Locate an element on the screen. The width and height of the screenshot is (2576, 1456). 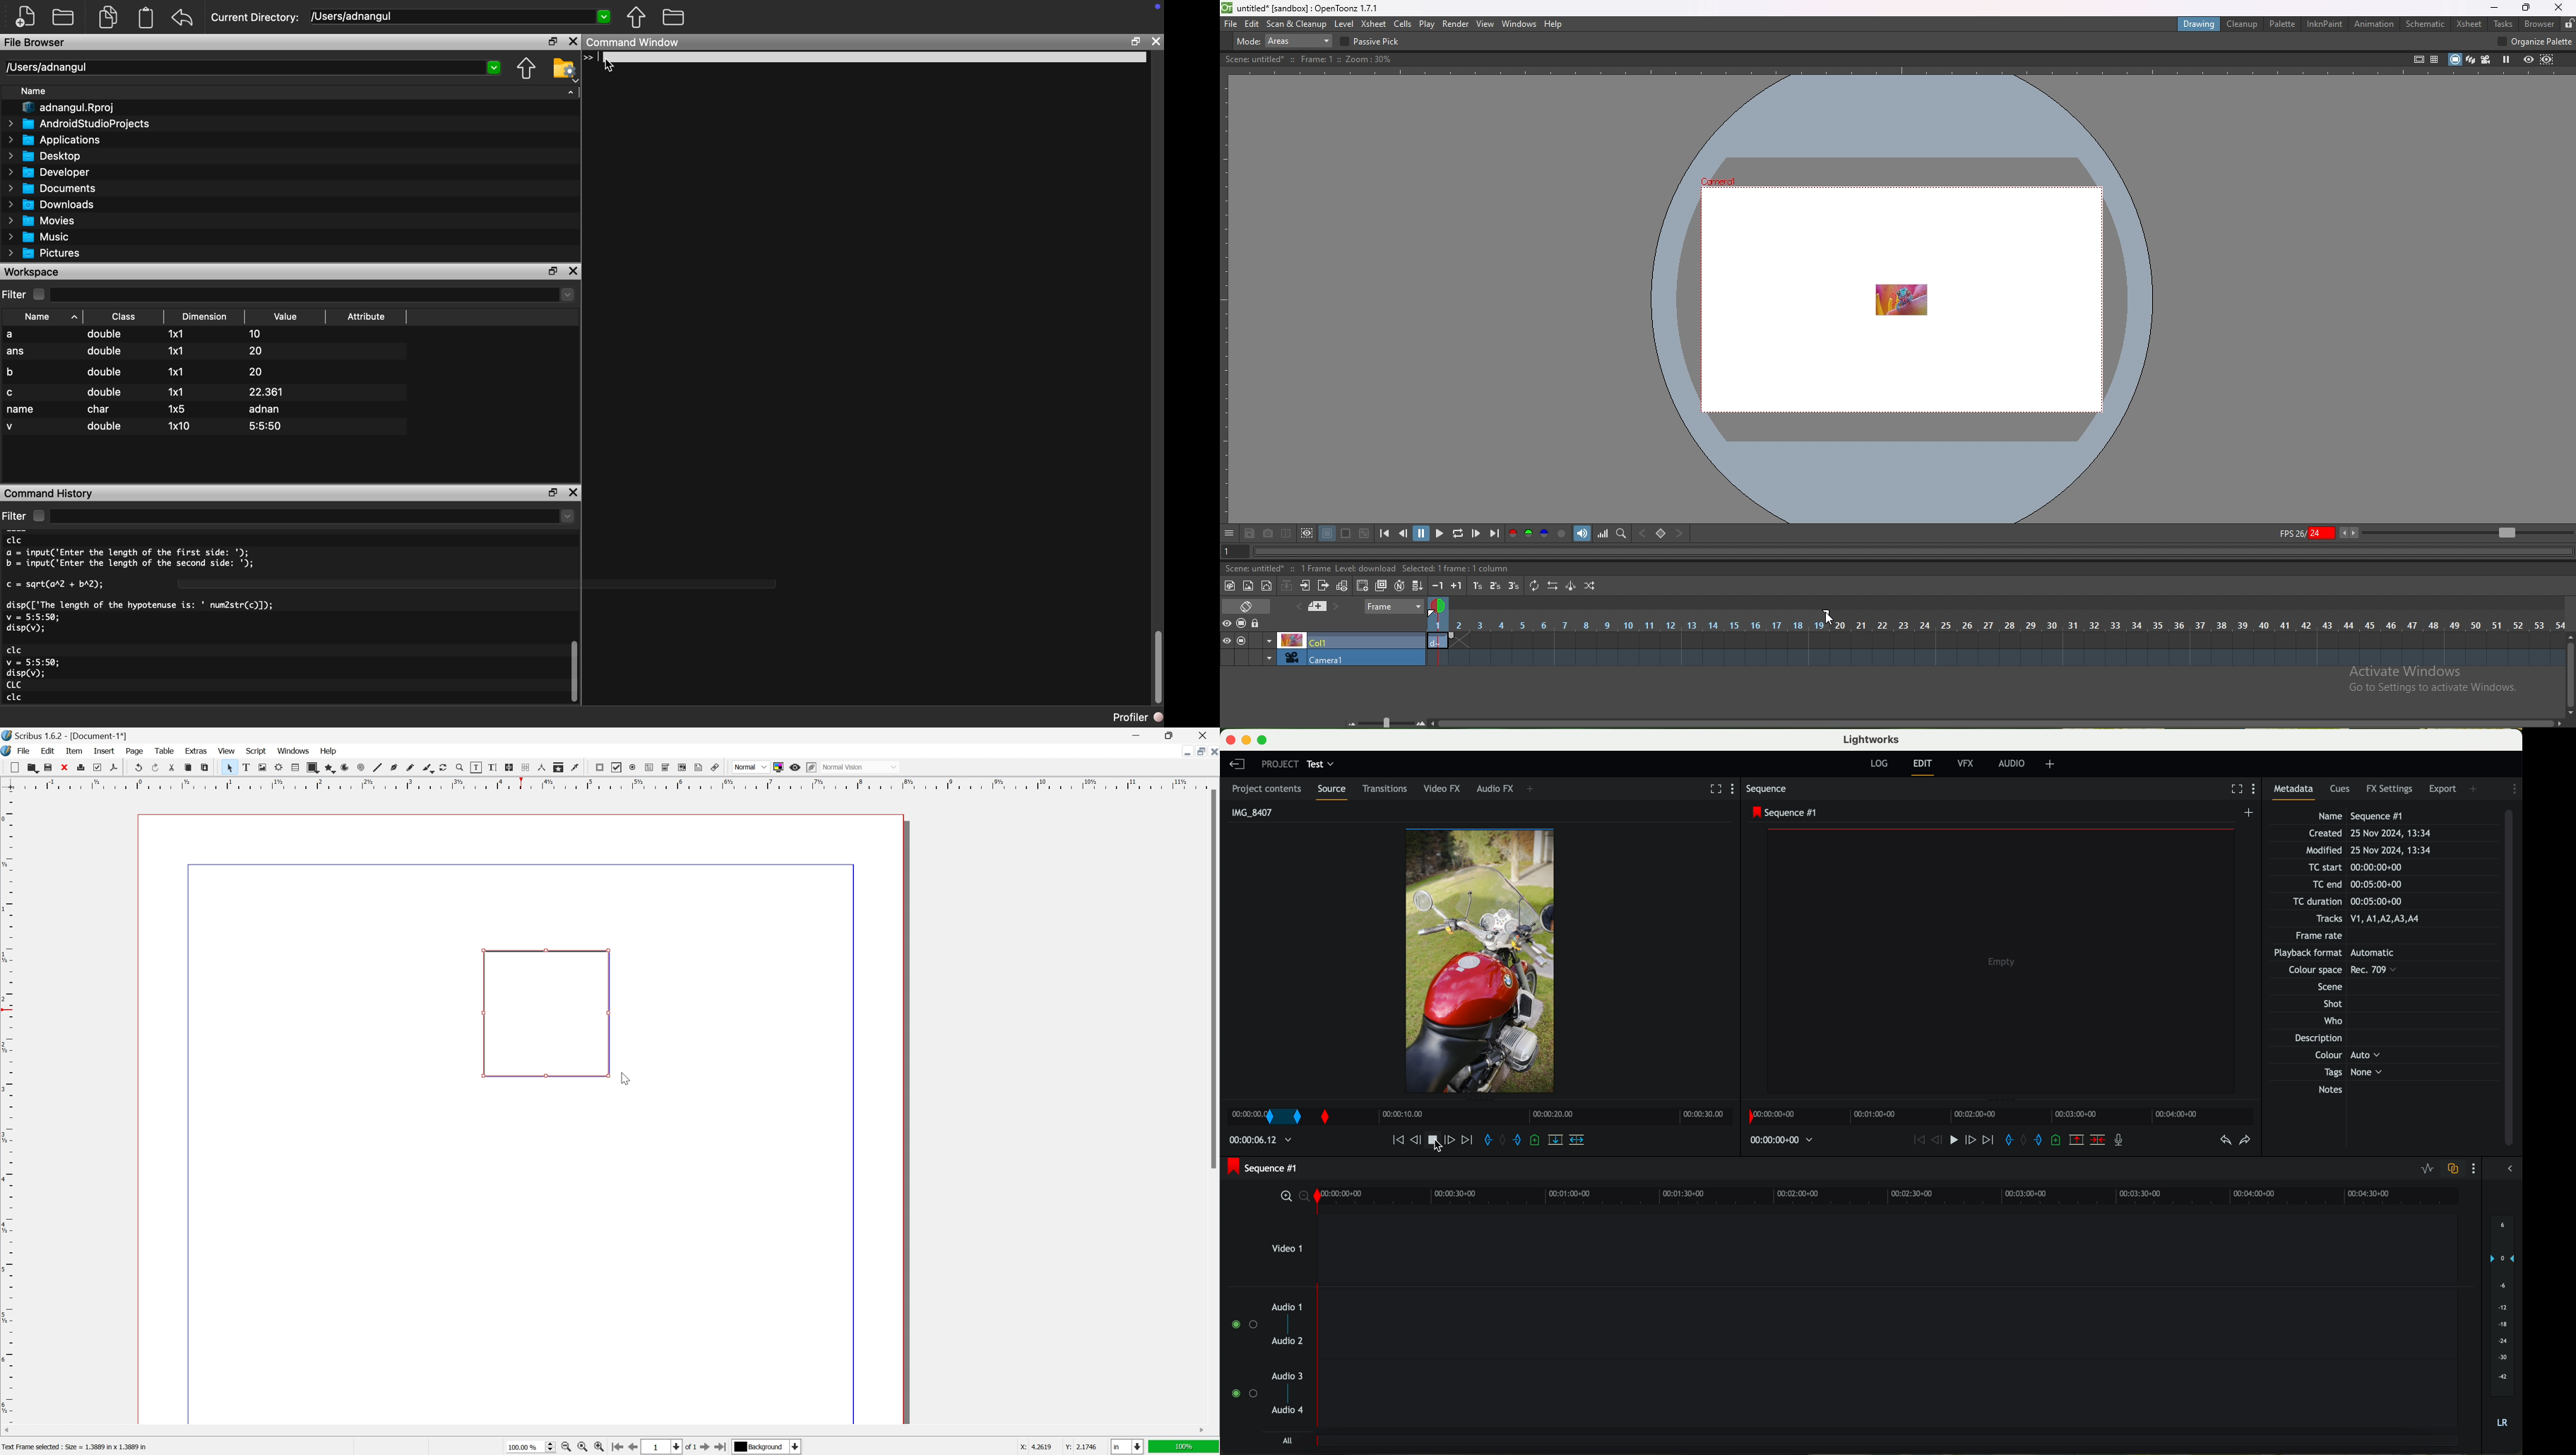
audio output level (dB) is located at coordinates (2500, 1320).